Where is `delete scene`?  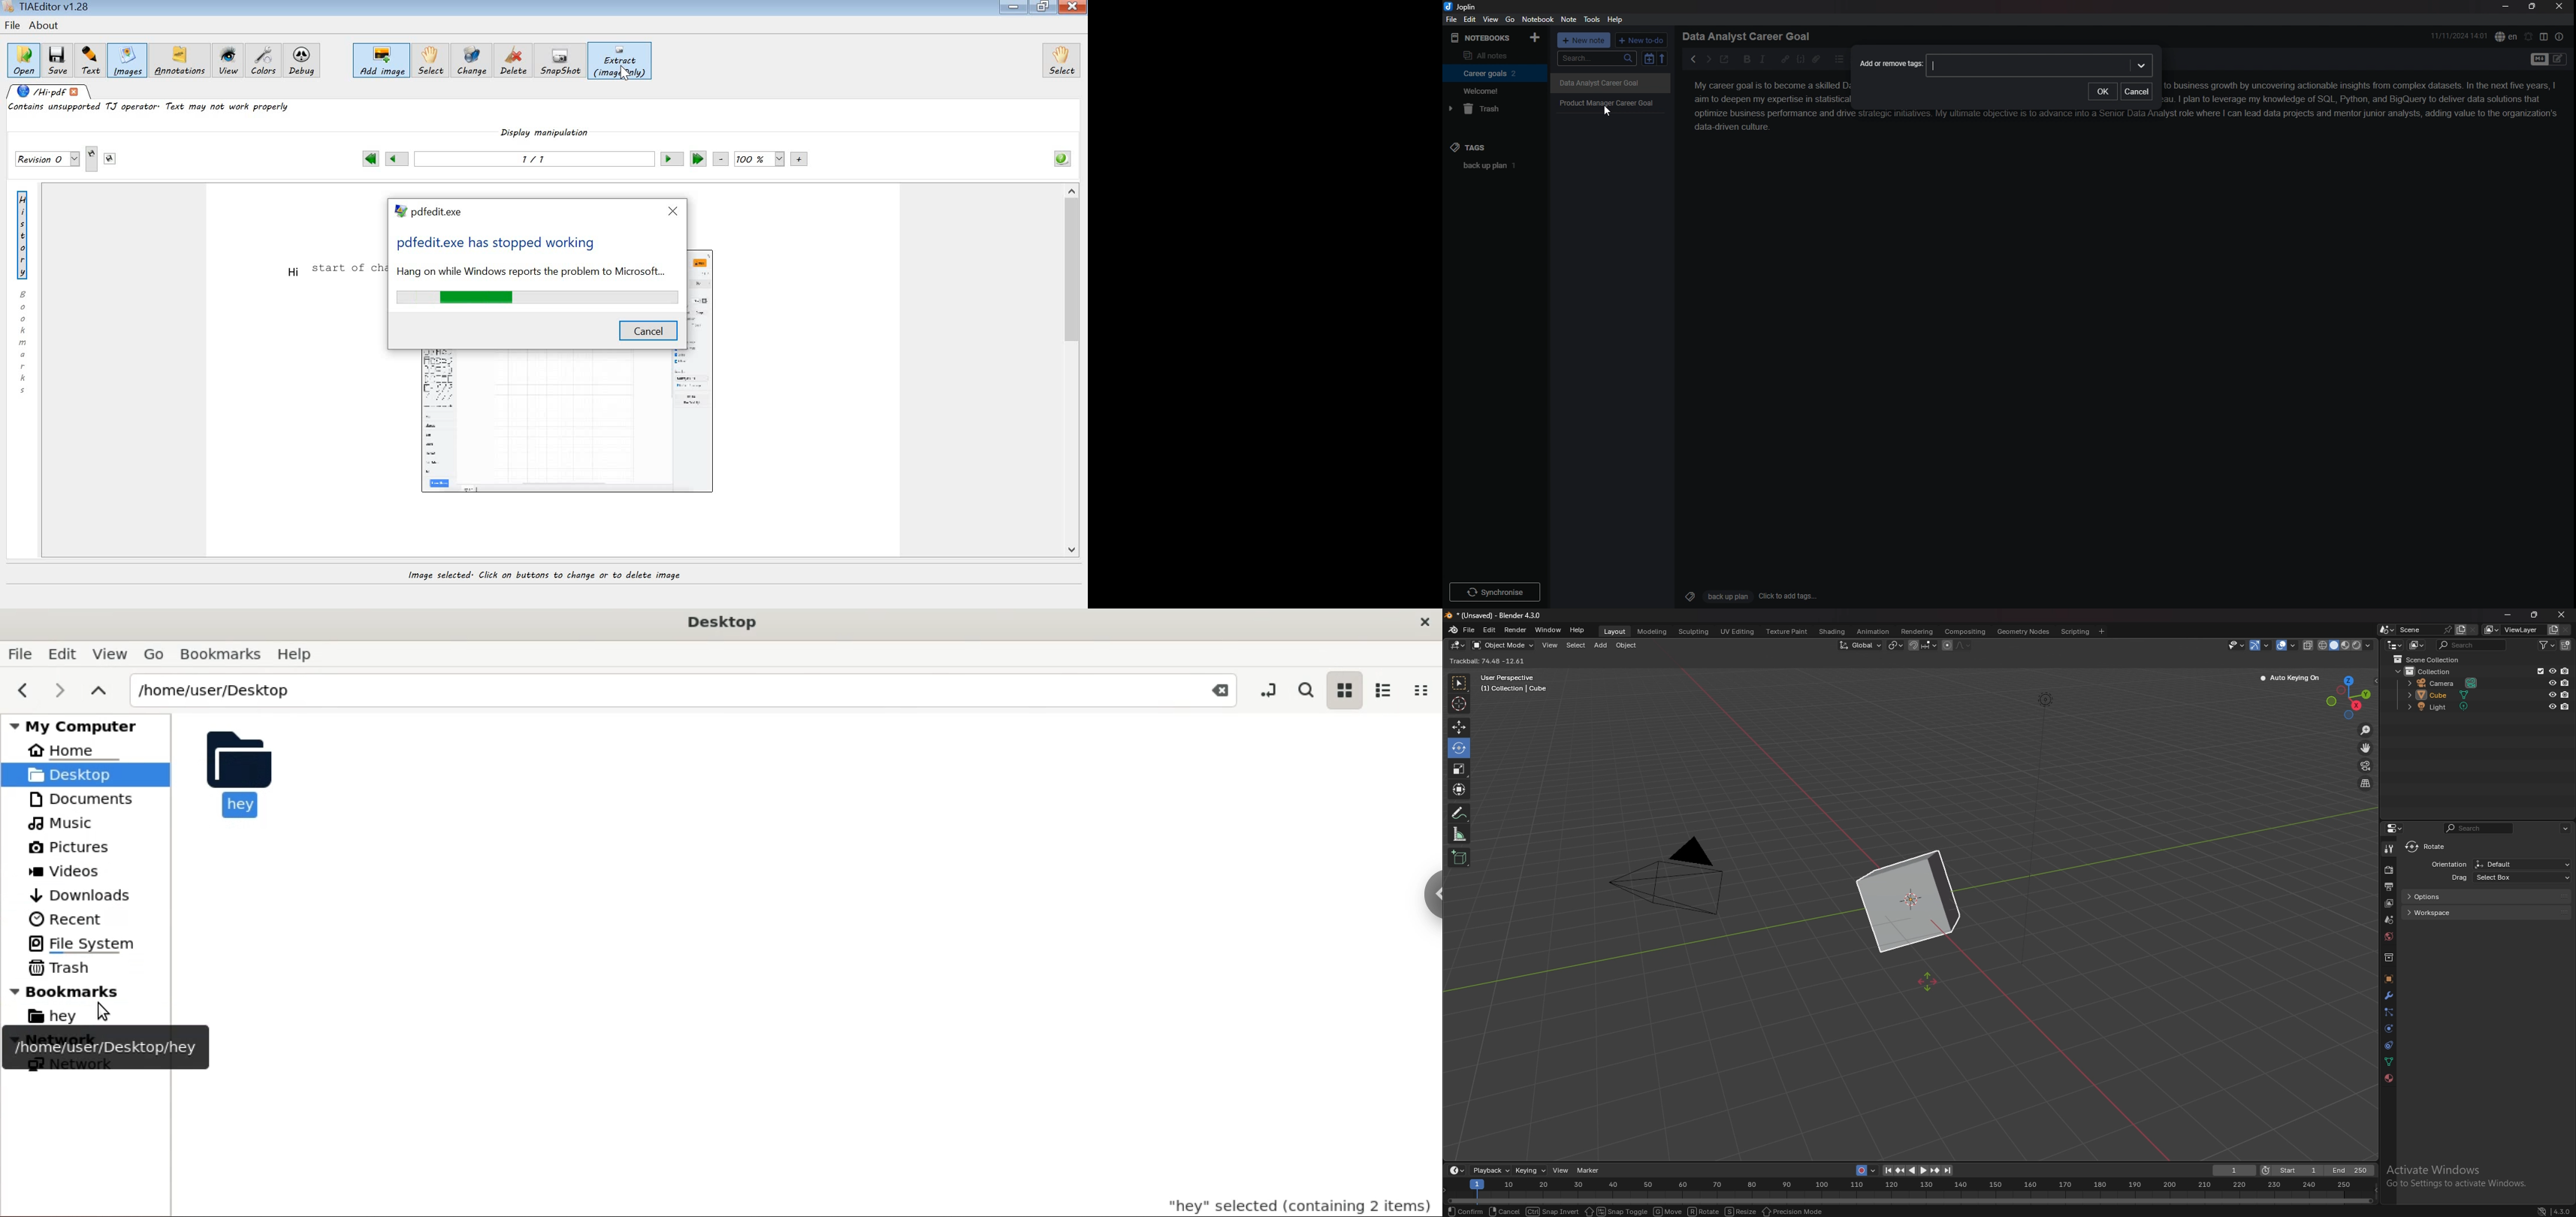
delete scene is located at coordinates (2473, 630).